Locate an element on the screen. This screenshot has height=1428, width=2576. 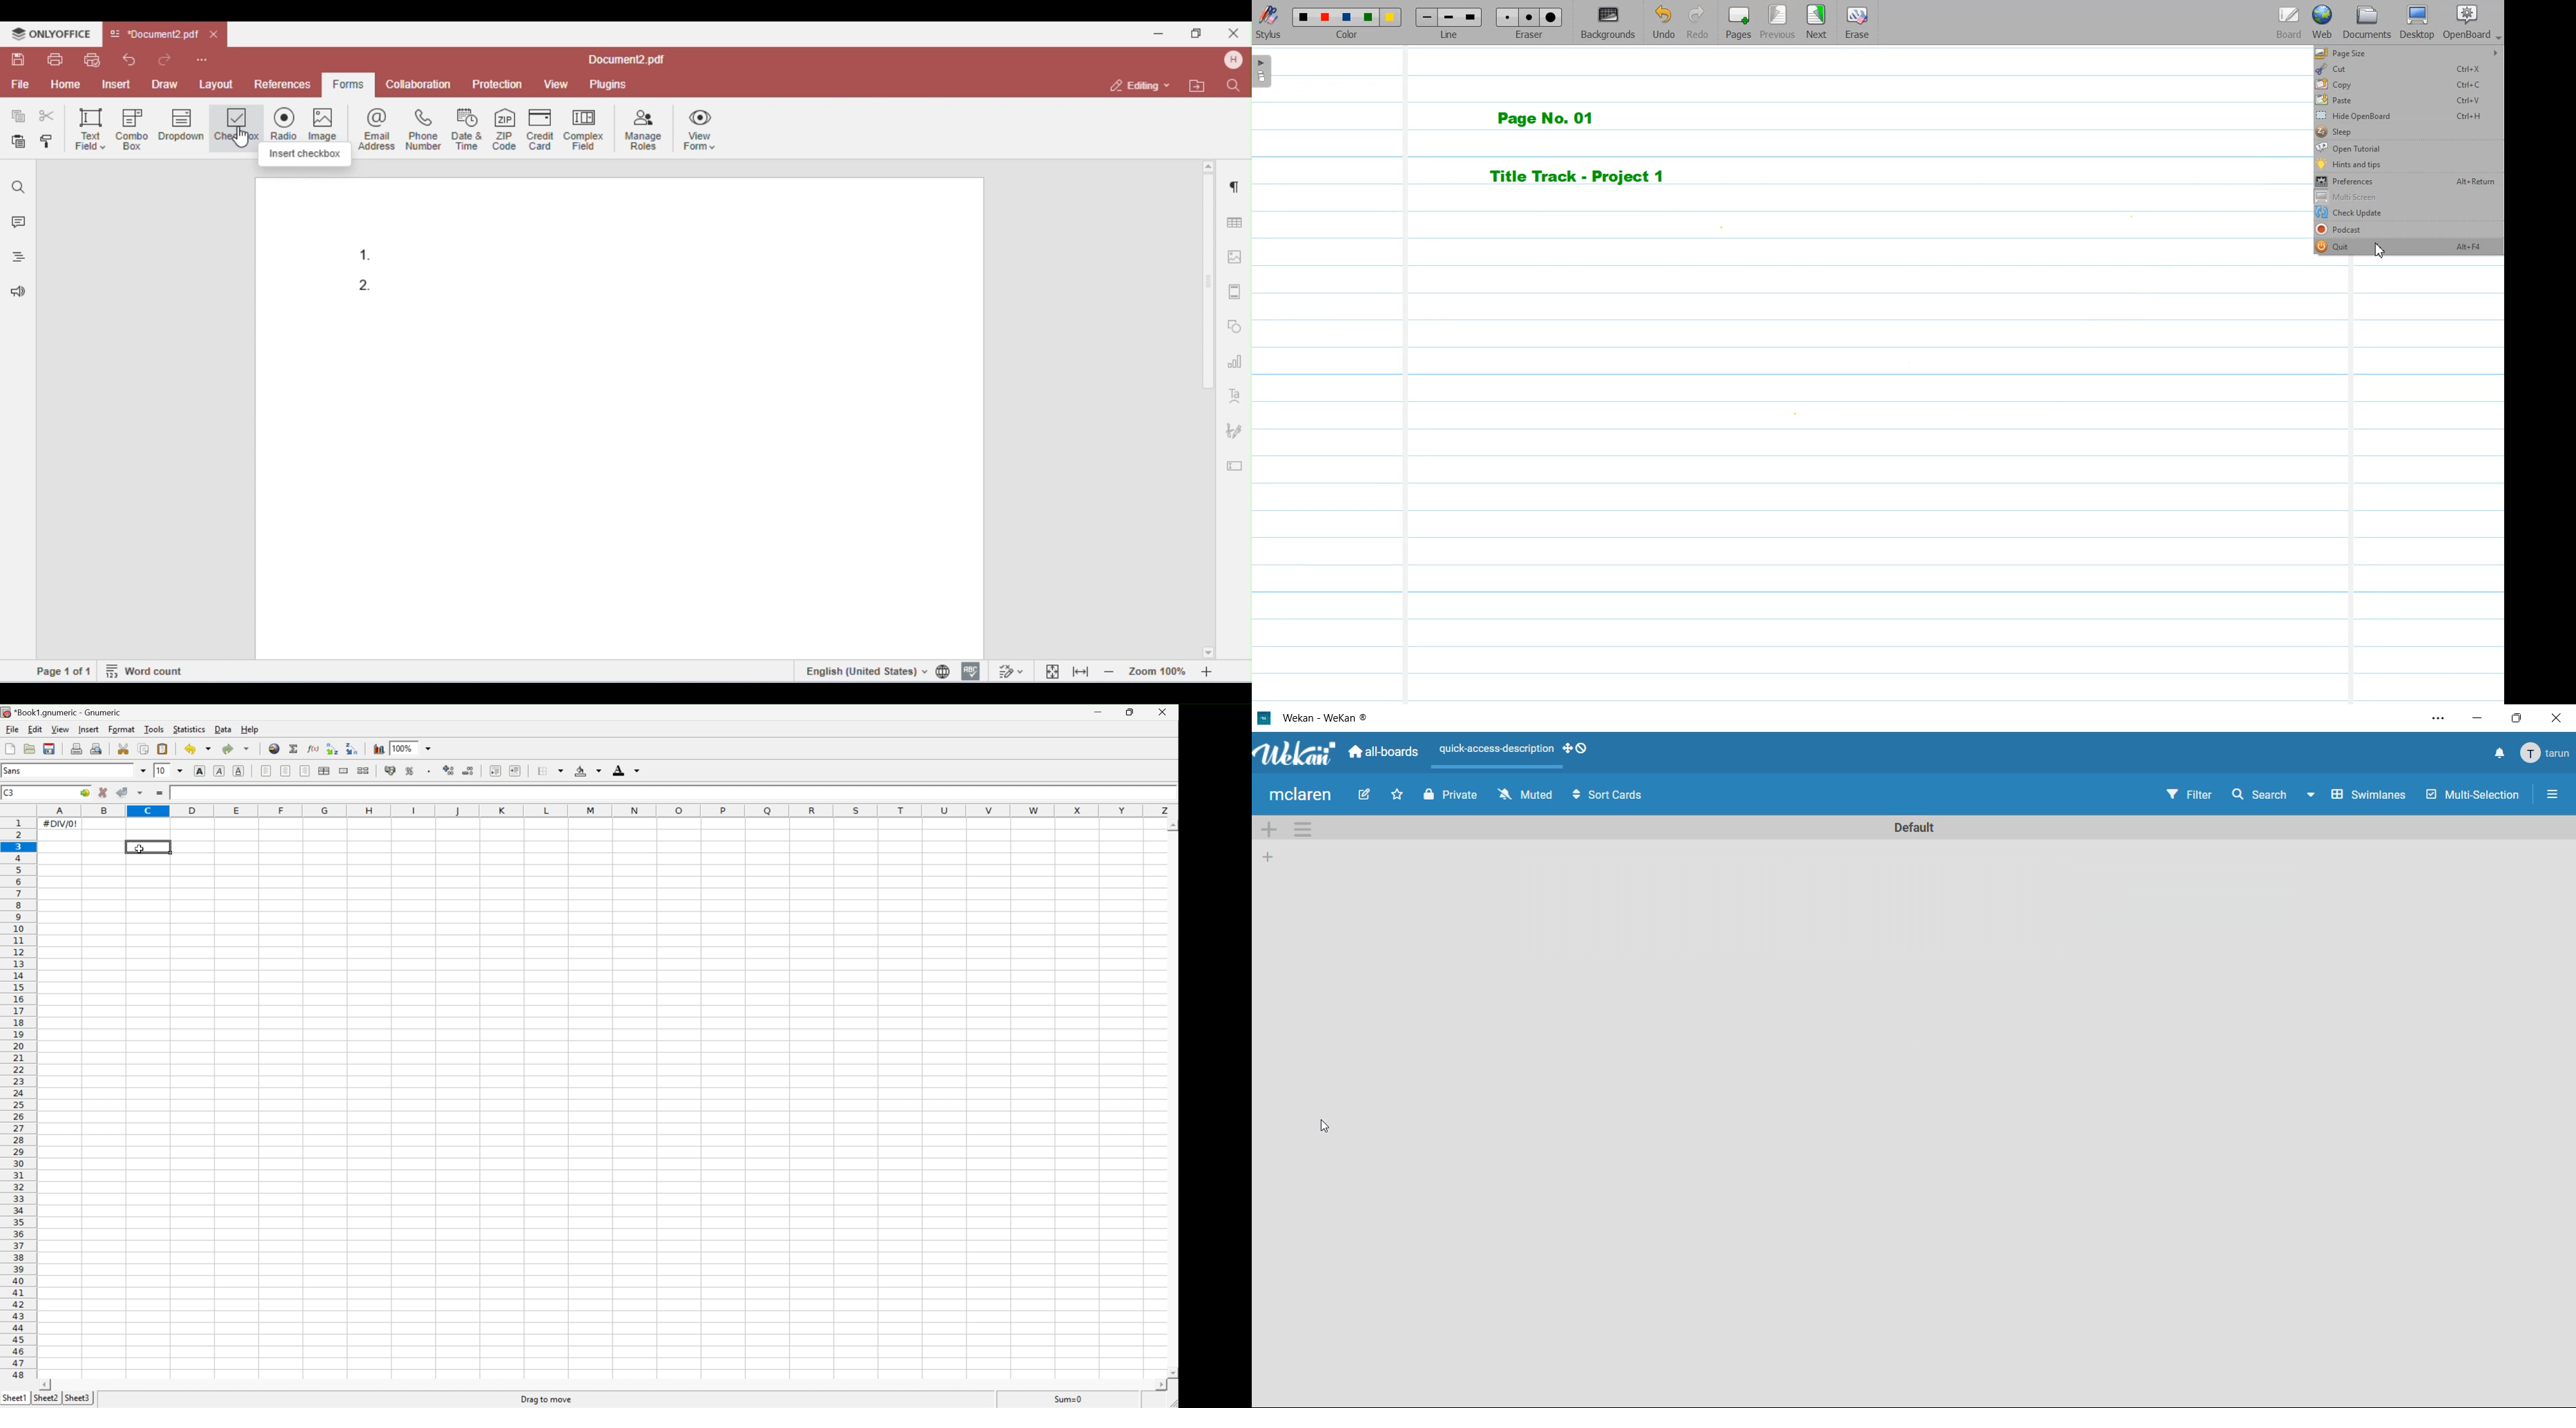
Open Board is located at coordinates (2466, 22).